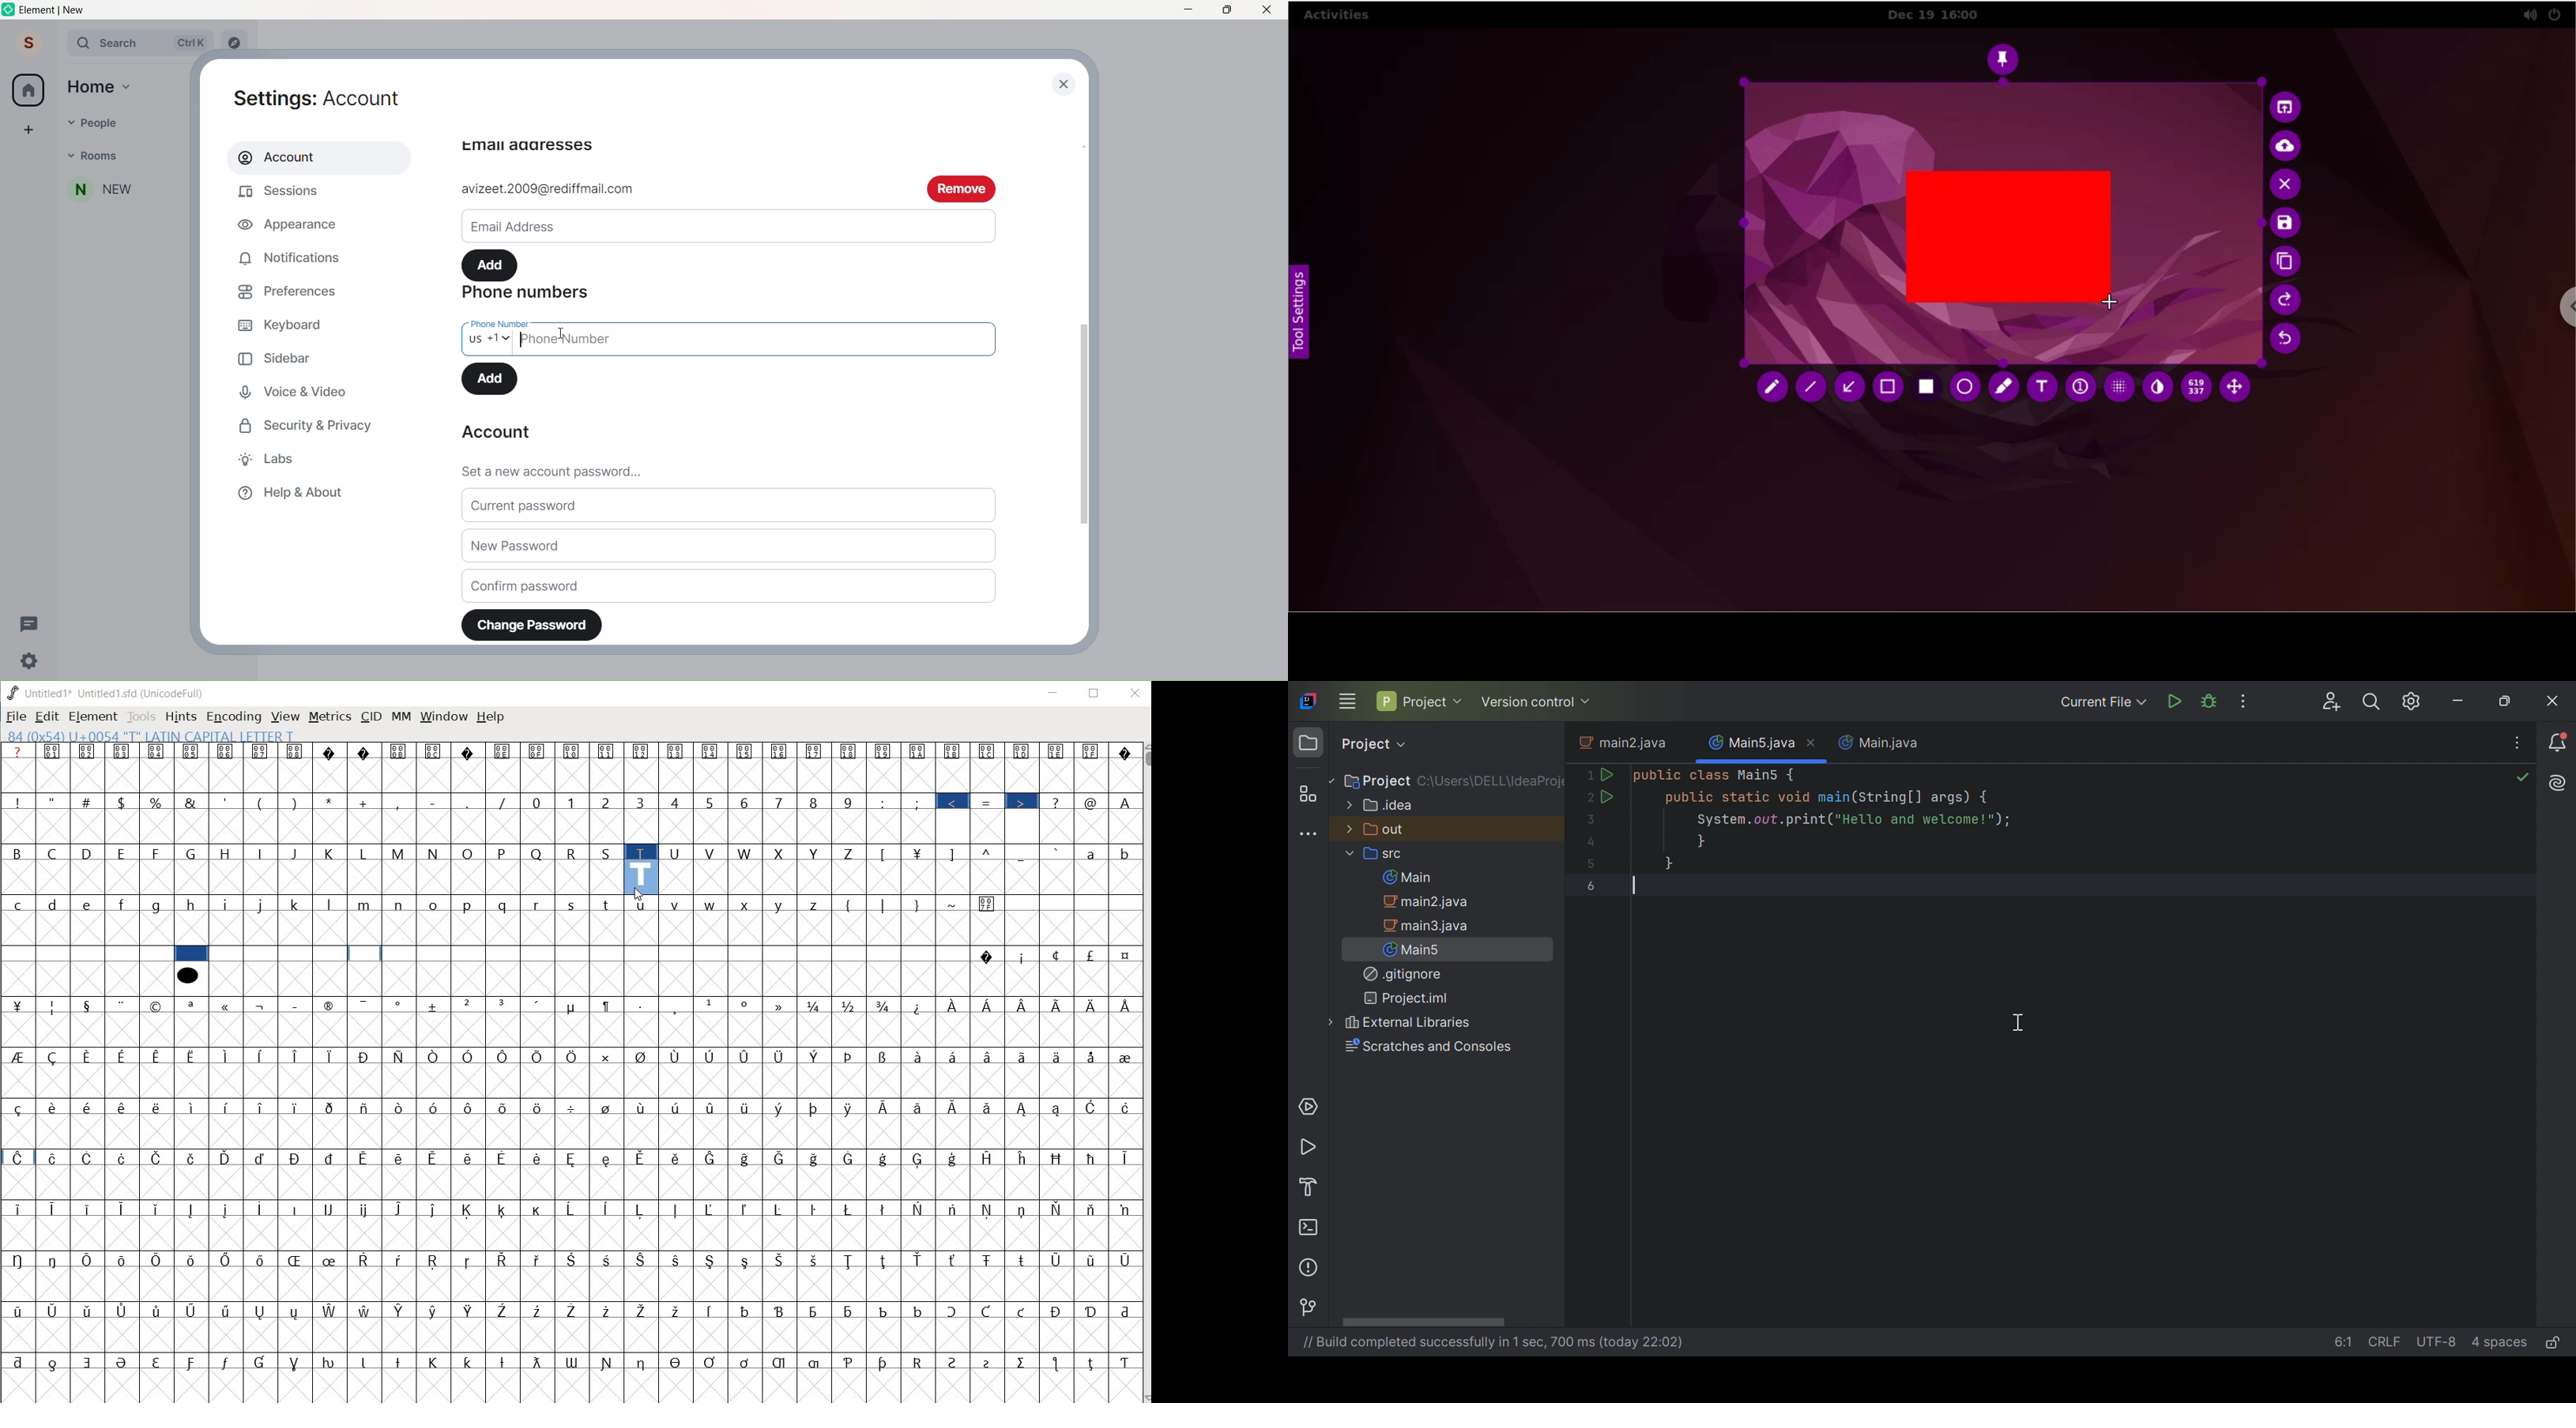  What do you see at coordinates (125, 1310) in the screenshot?
I see `Symbol` at bounding box center [125, 1310].